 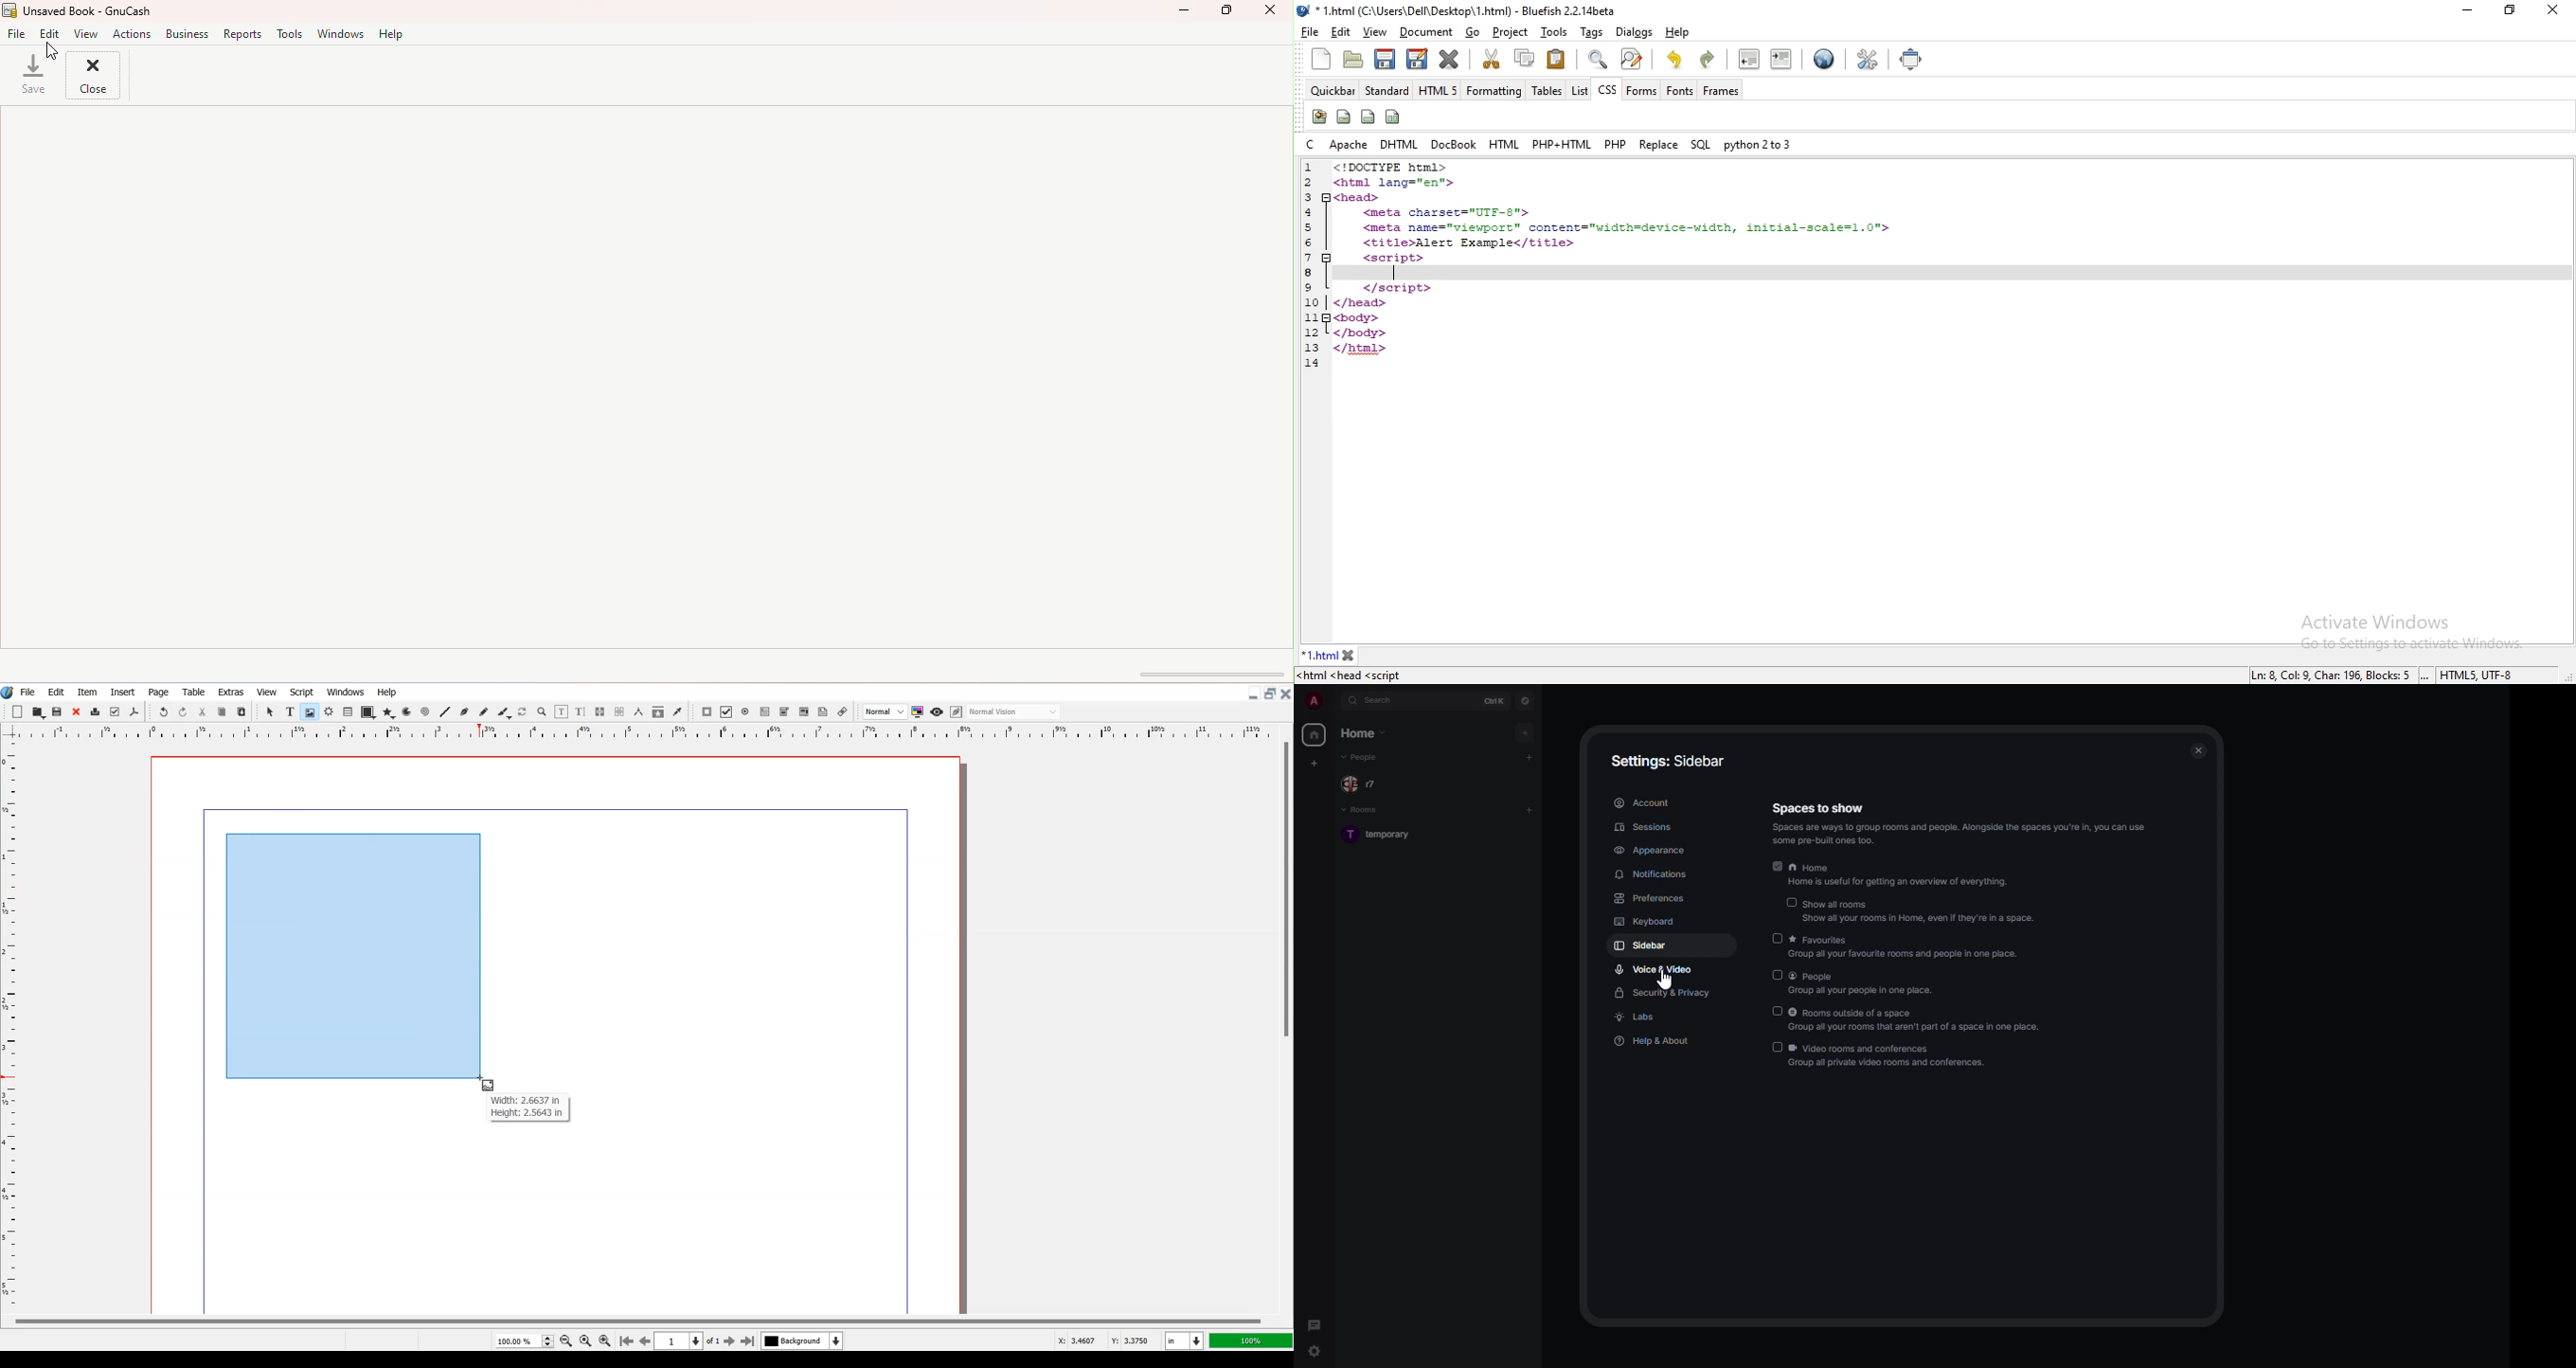 I want to click on sidebar, so click(x=1641, y=945).